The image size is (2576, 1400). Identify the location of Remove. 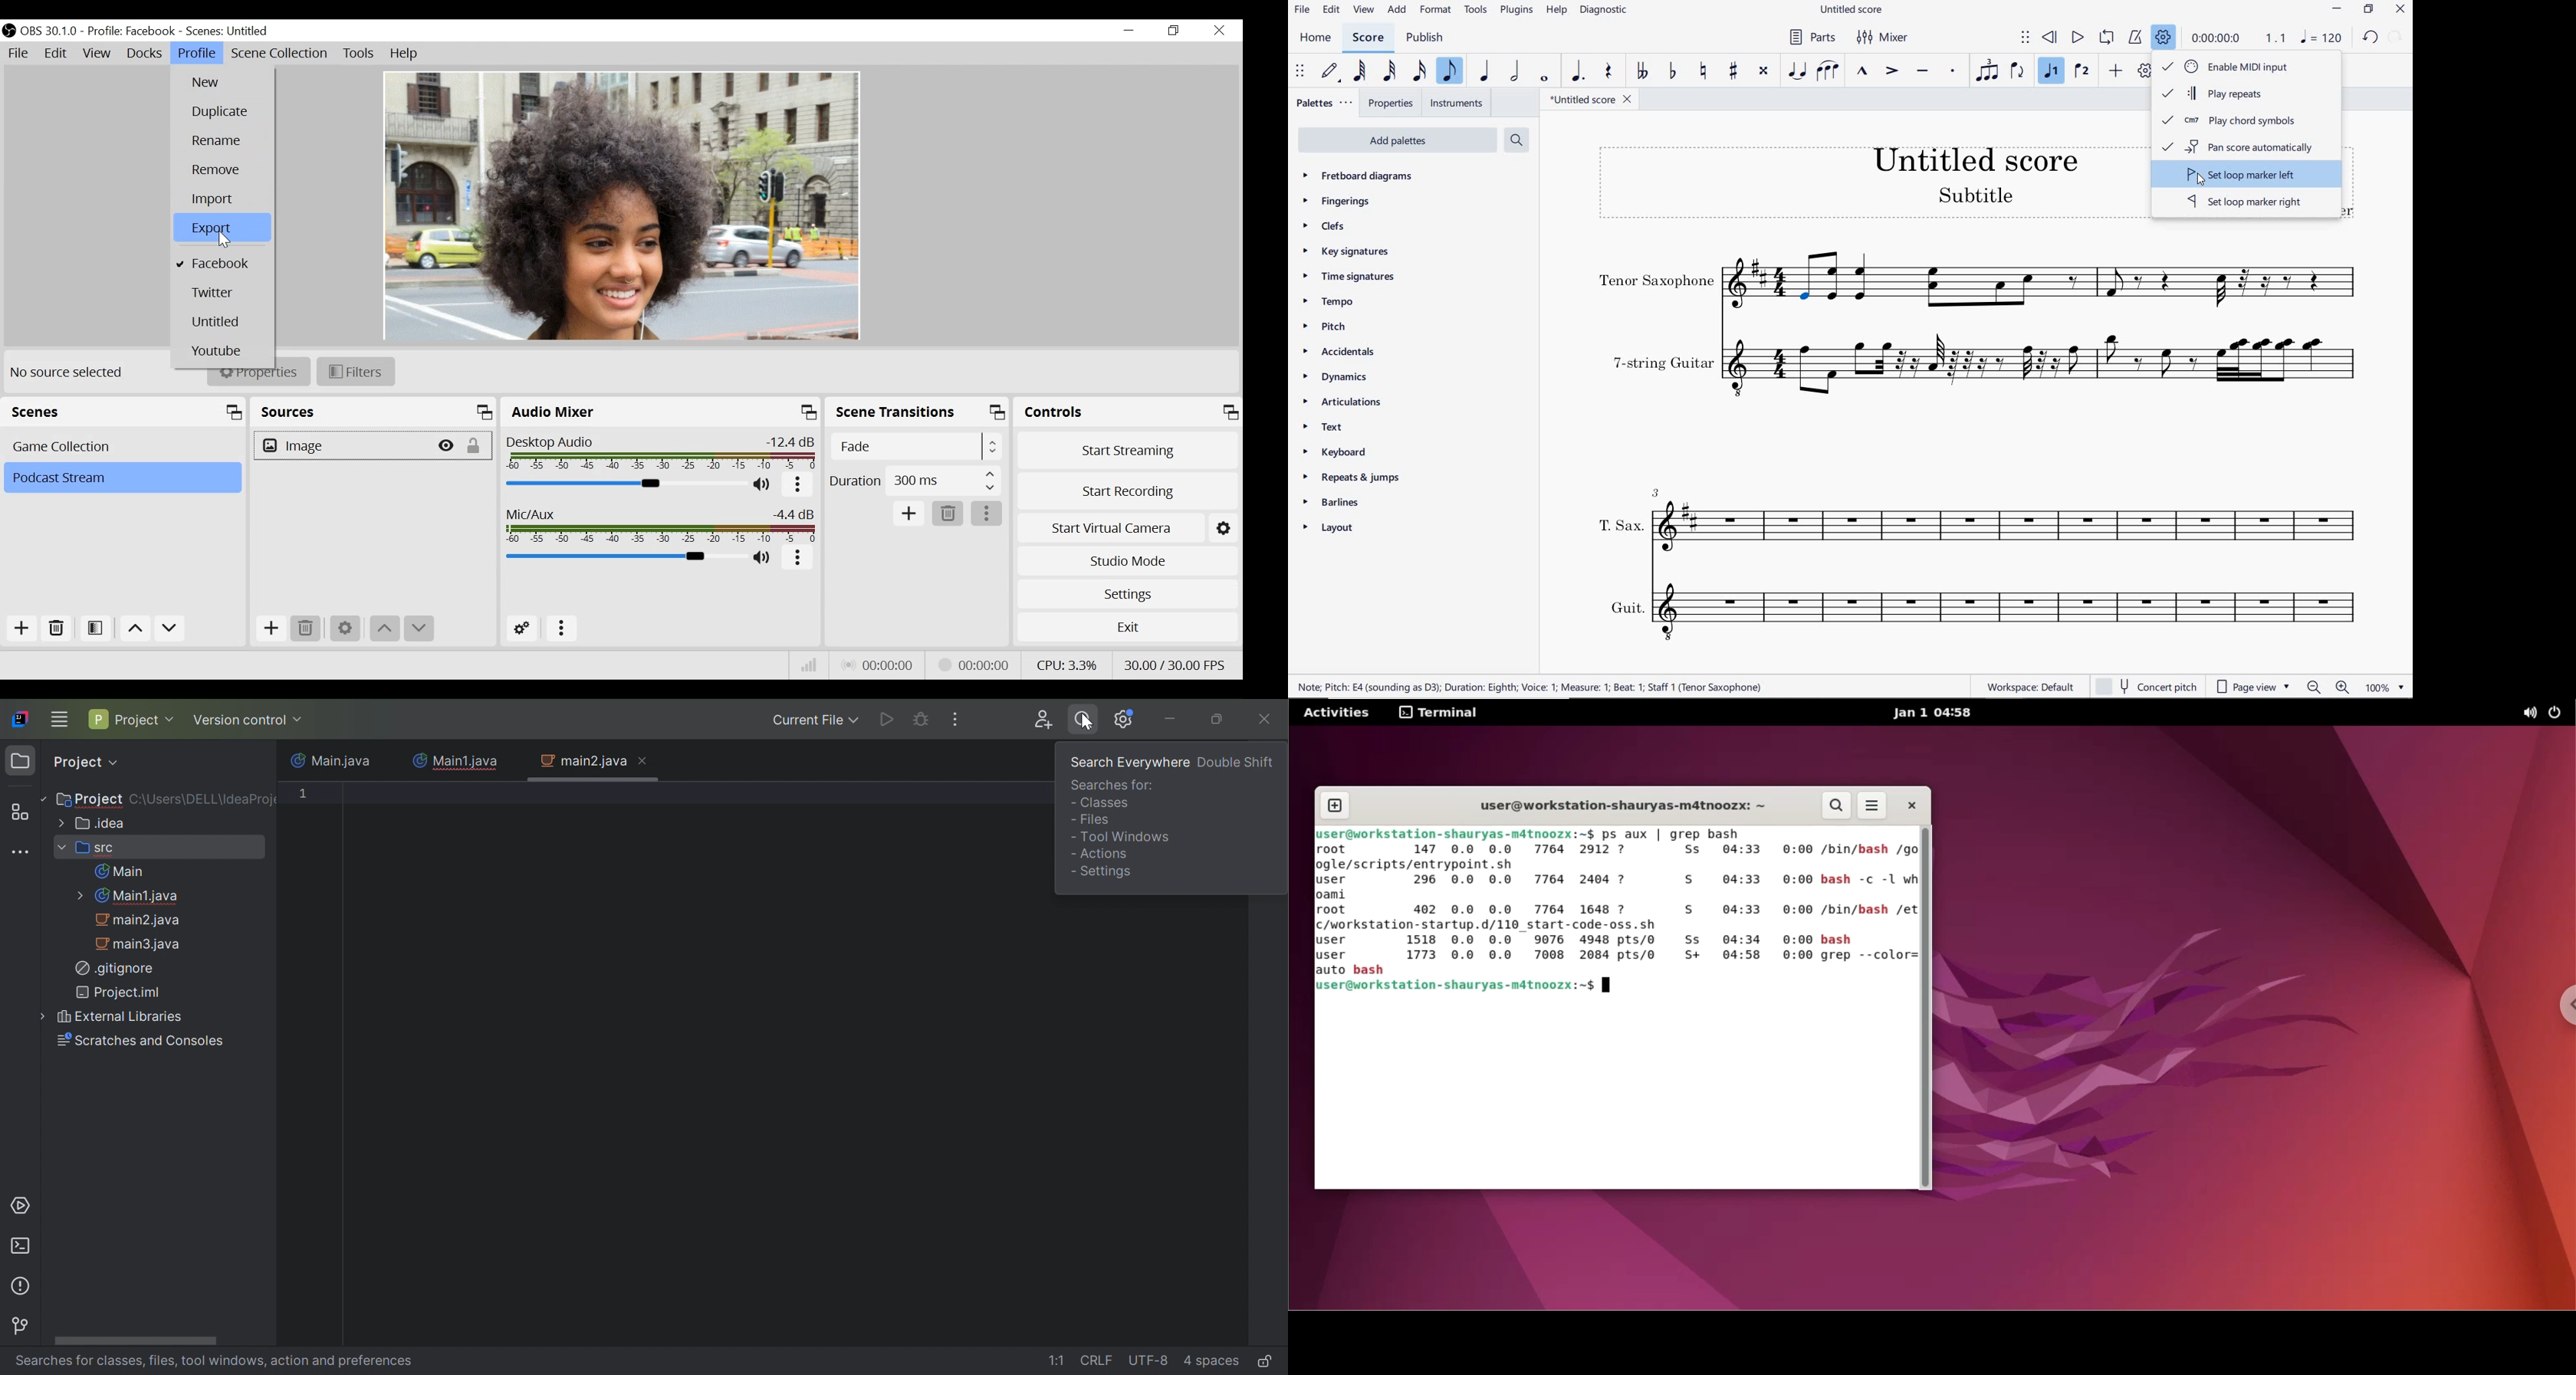
(949, 514).